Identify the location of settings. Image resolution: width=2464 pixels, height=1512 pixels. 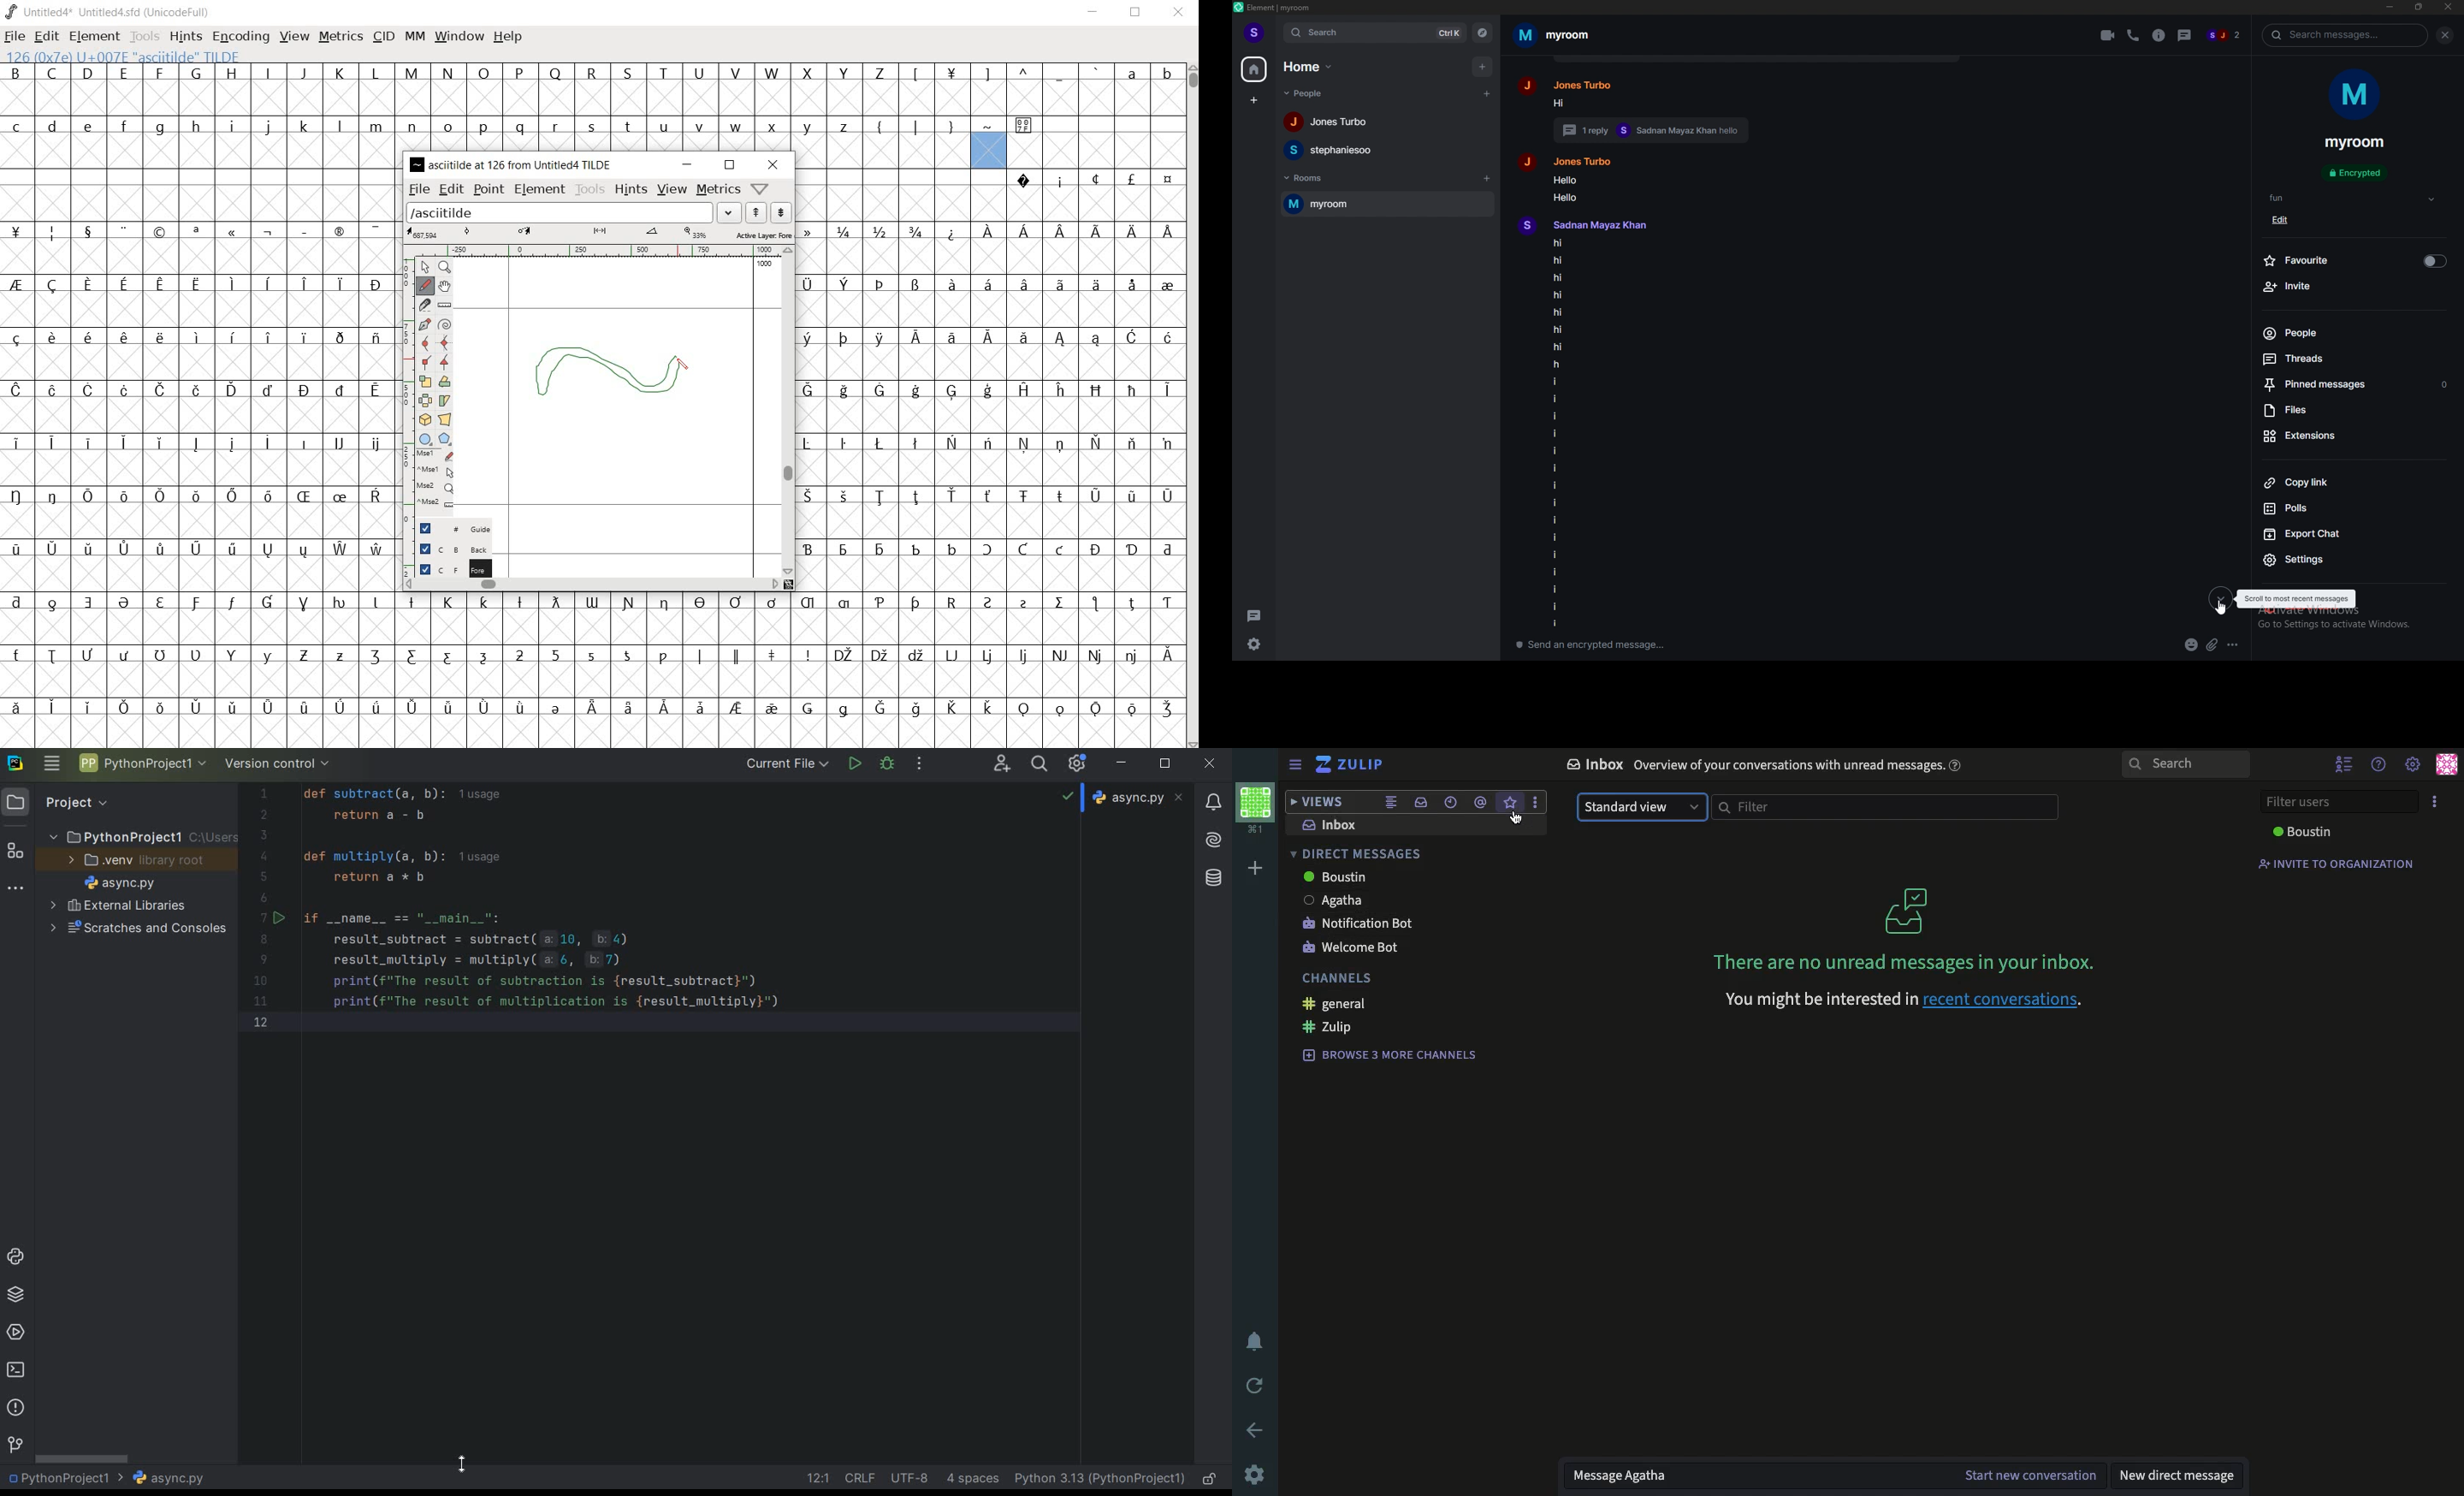
(2411, 765).